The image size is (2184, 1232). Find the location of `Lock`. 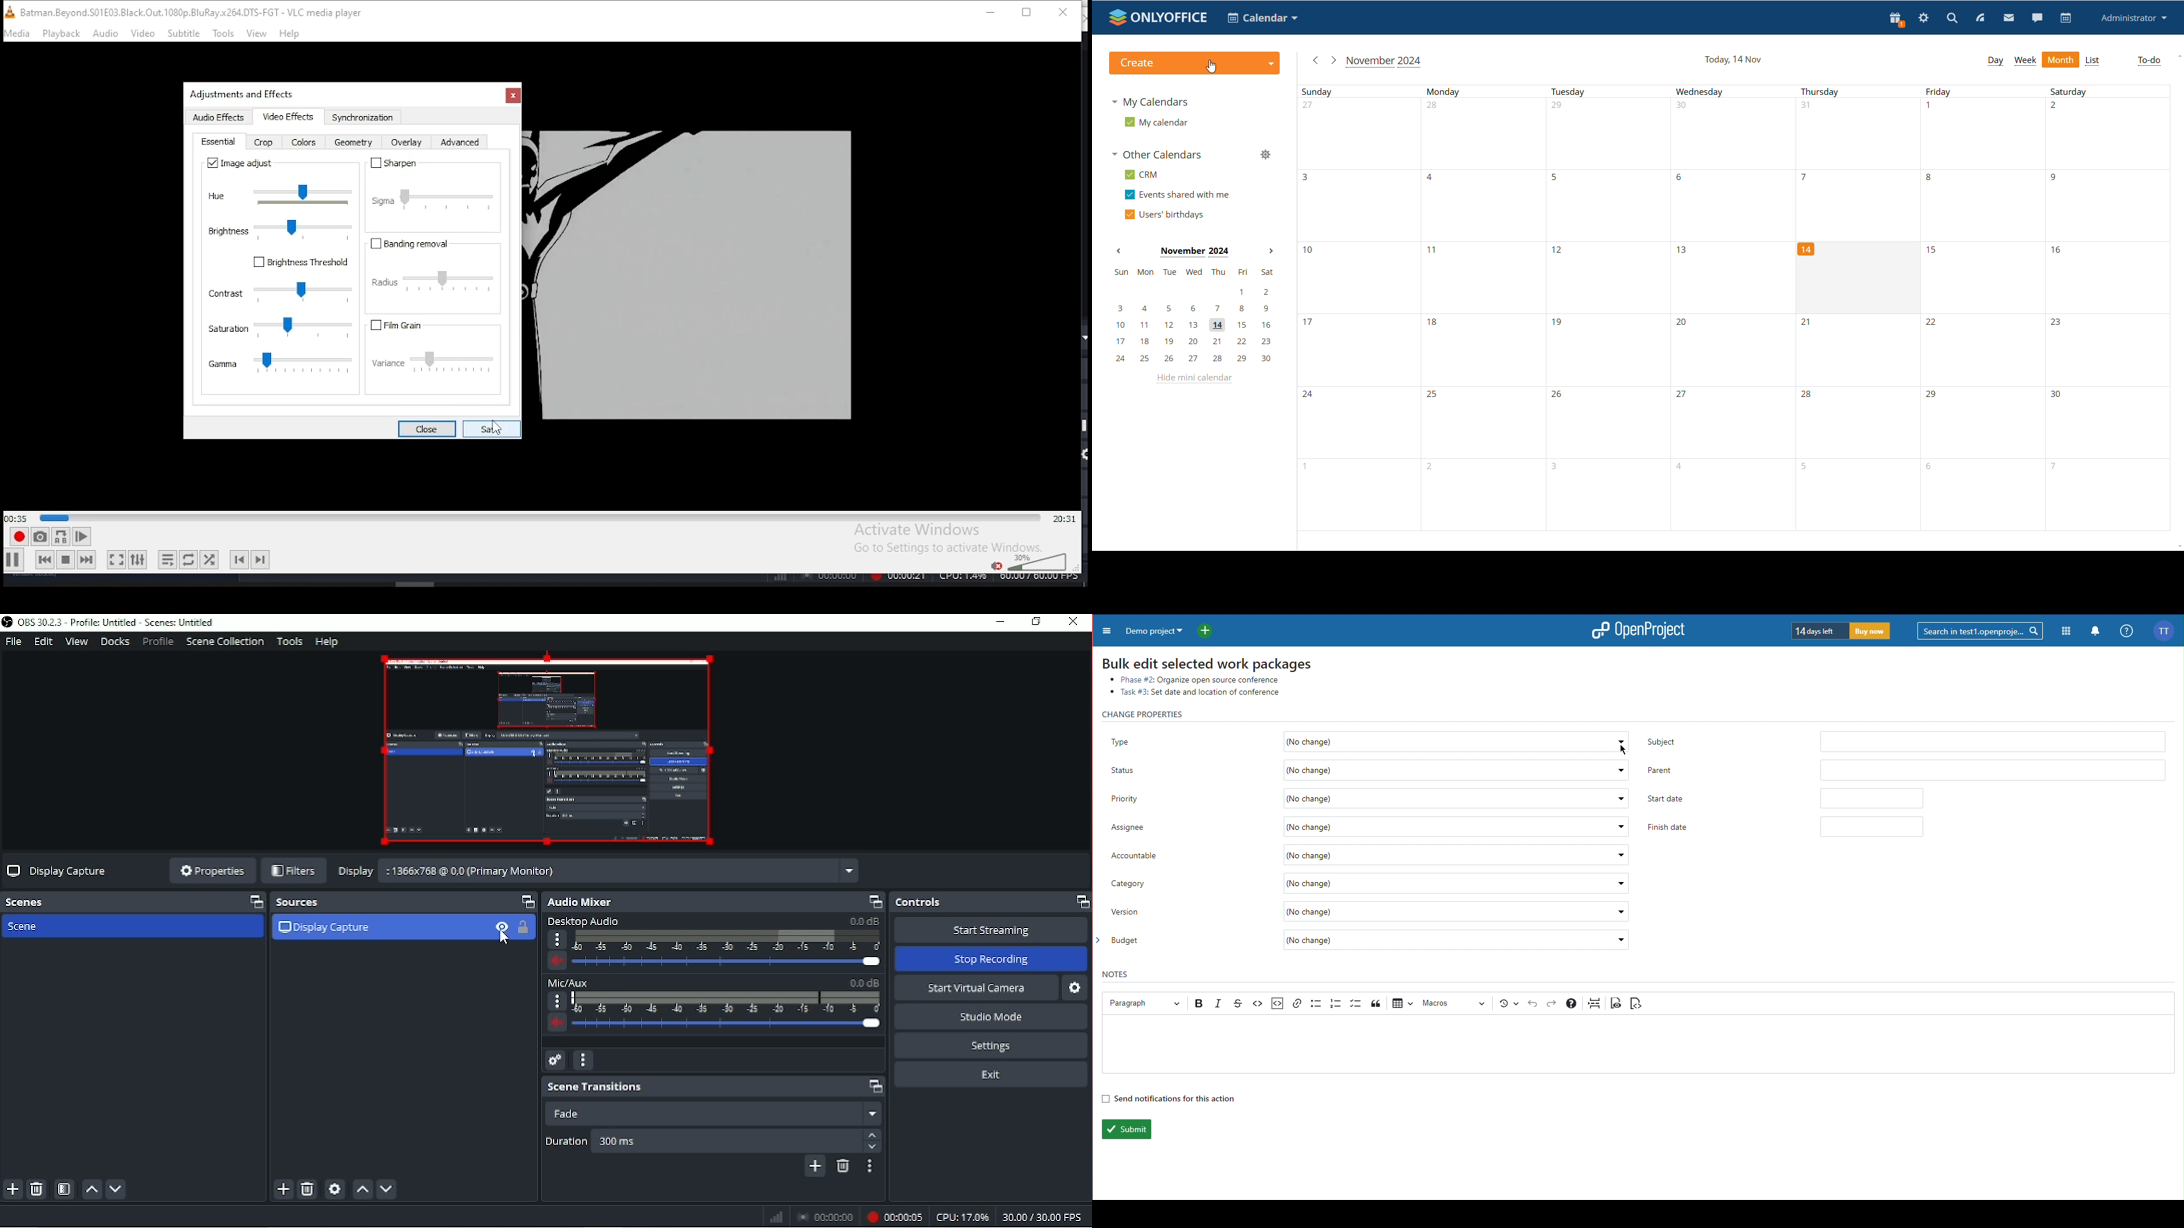

Lock is located at coordinates (523, 928).